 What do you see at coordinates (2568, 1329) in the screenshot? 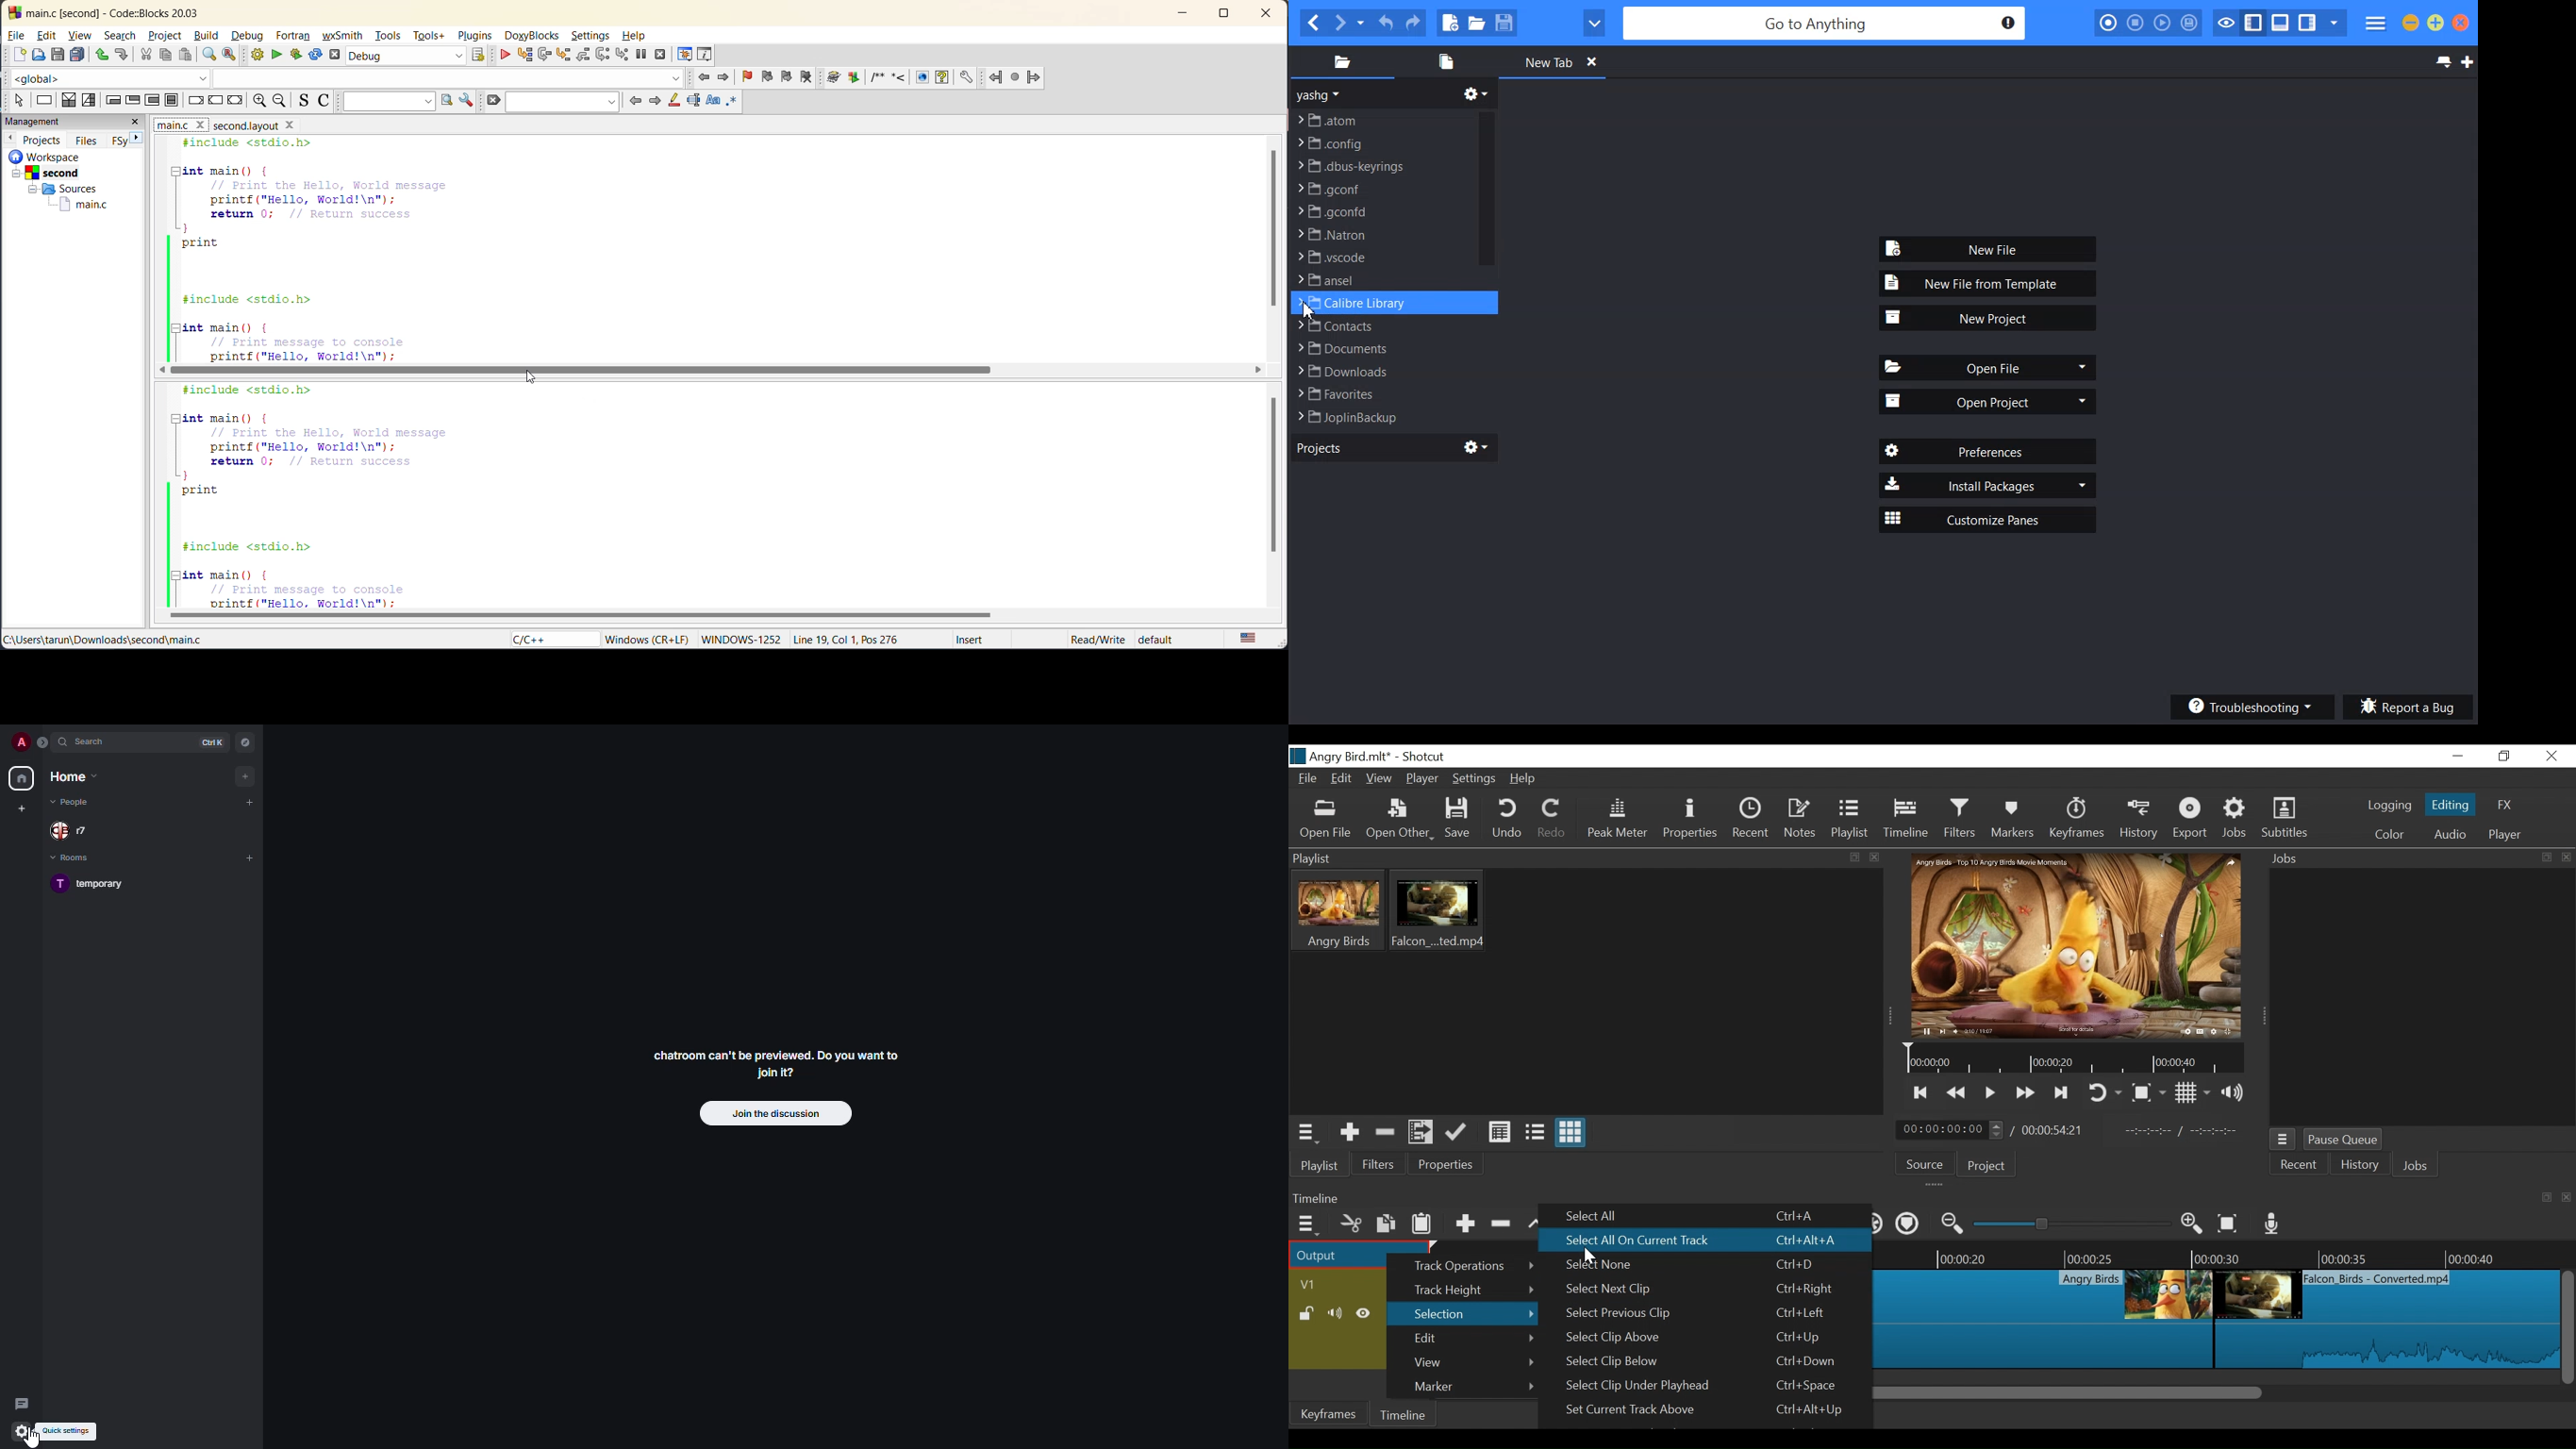
I see `Vertical Scroll bar` at bounding box center [2568, 1329].